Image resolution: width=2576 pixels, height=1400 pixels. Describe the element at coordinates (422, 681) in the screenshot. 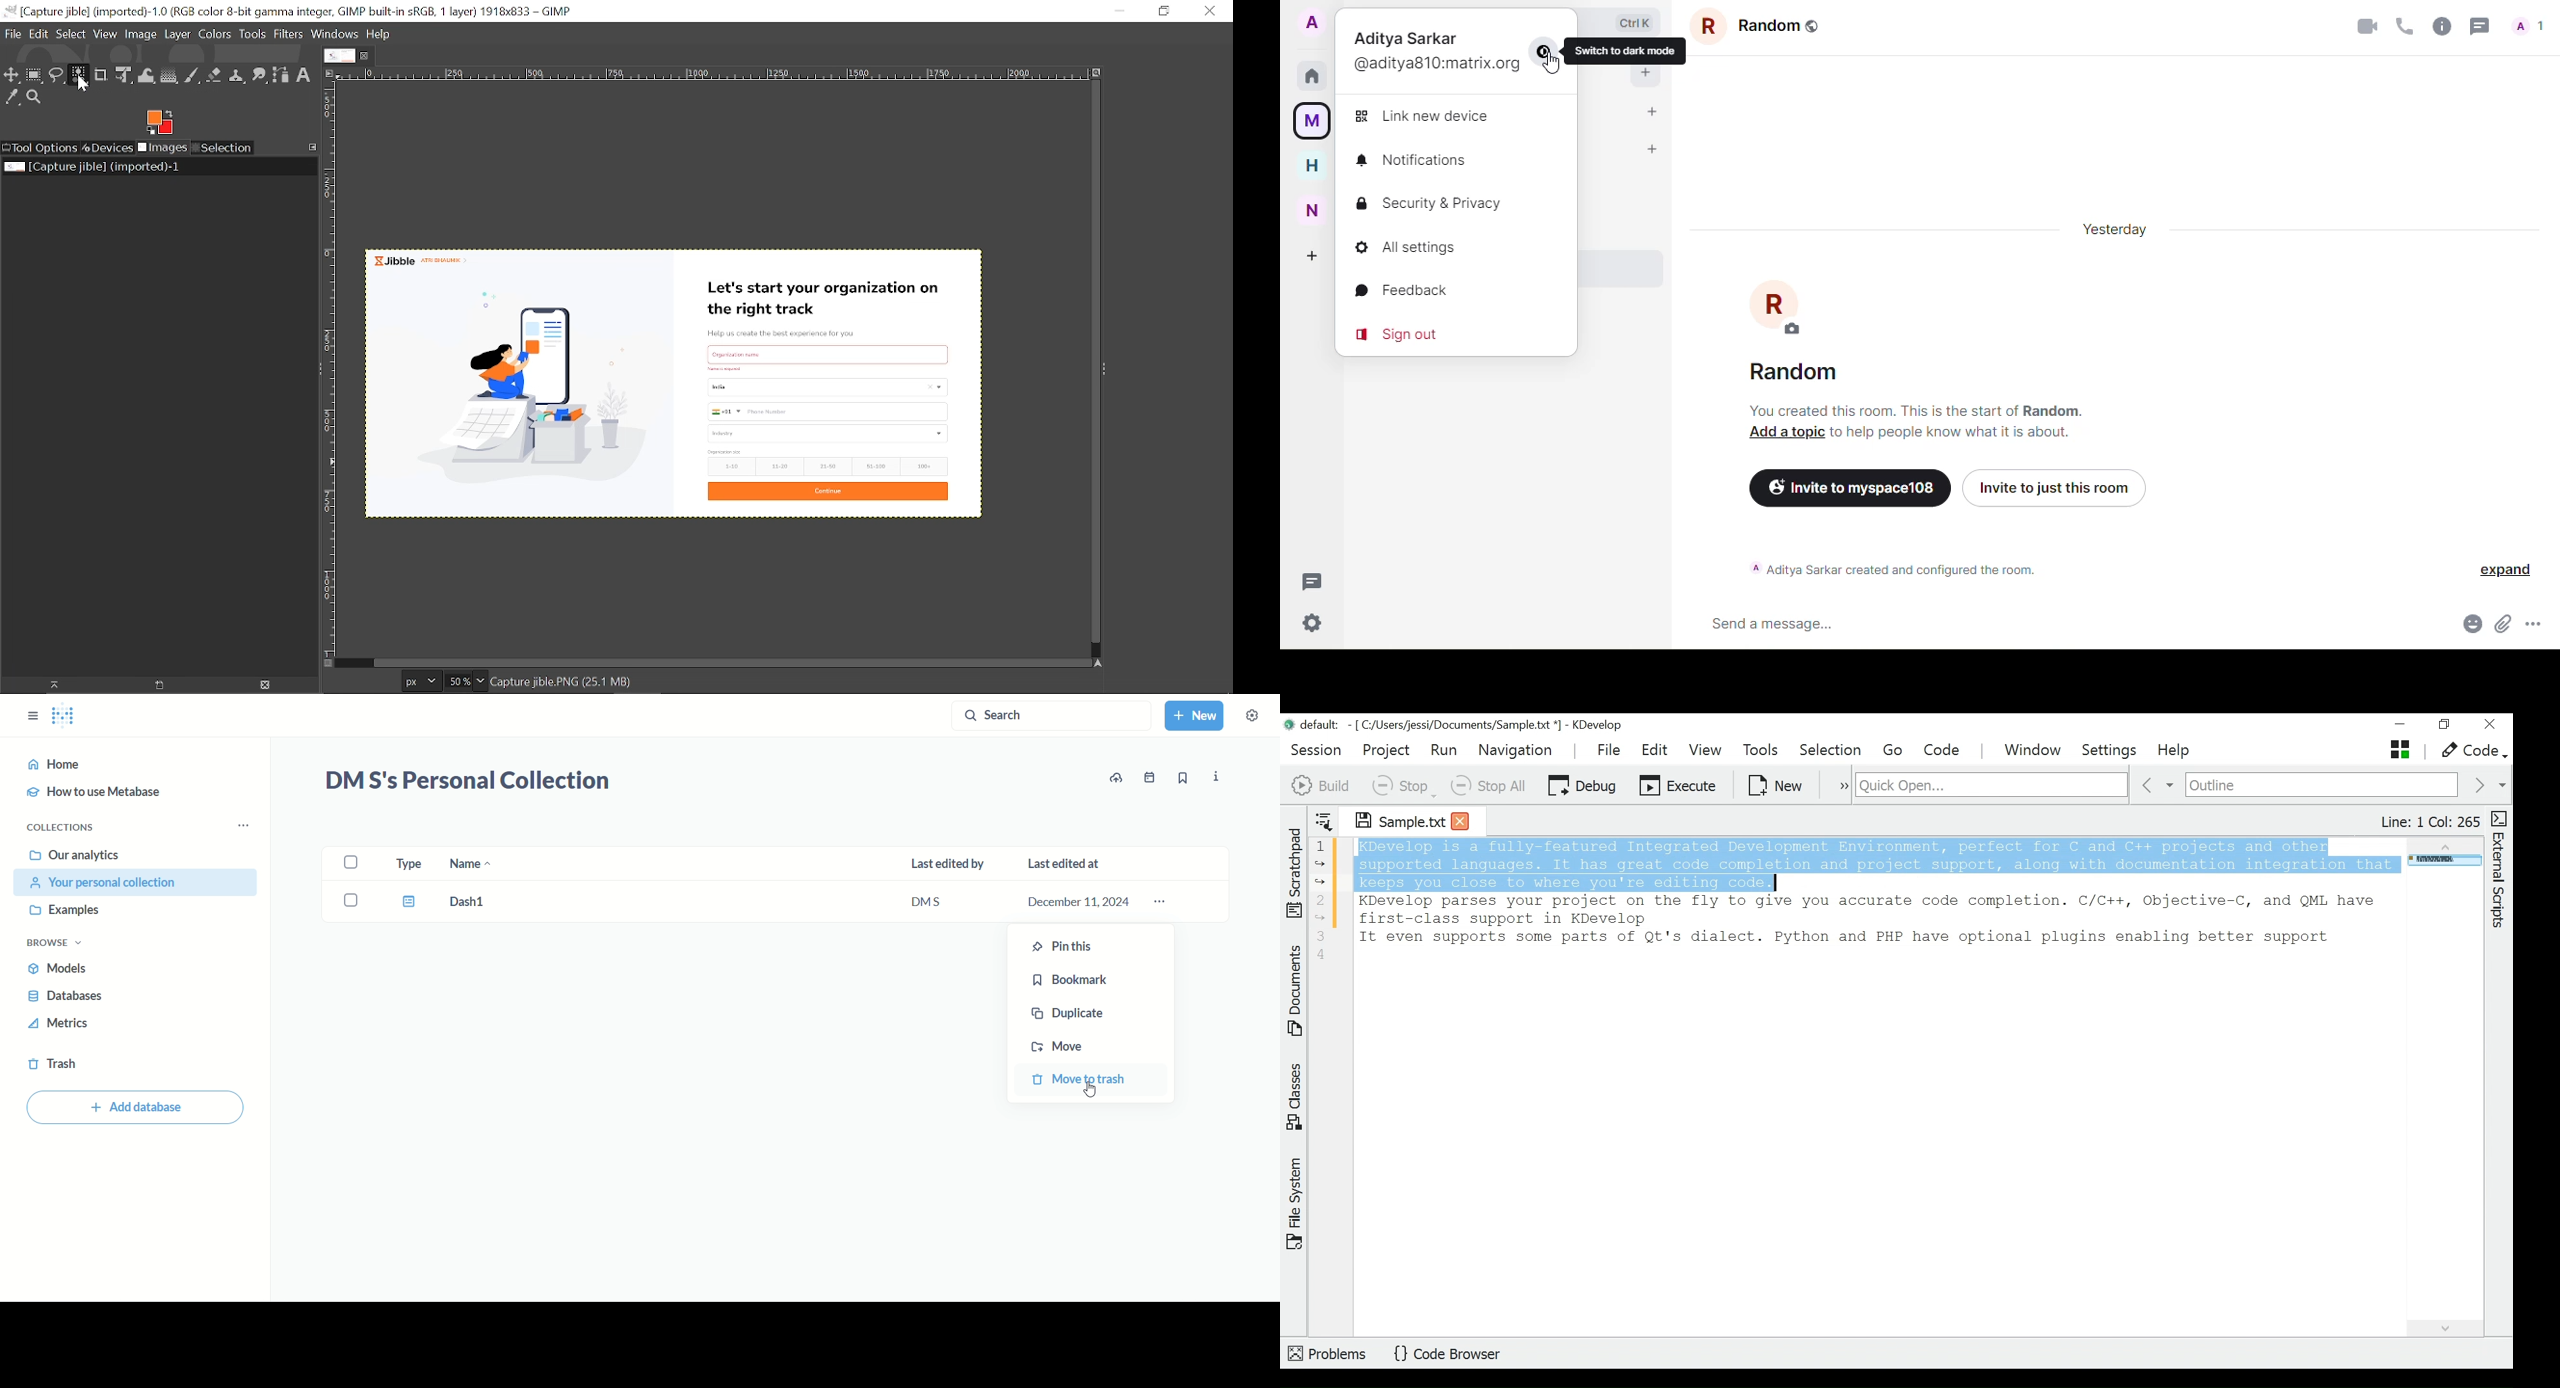

I see `Unit of the current image` at that location.